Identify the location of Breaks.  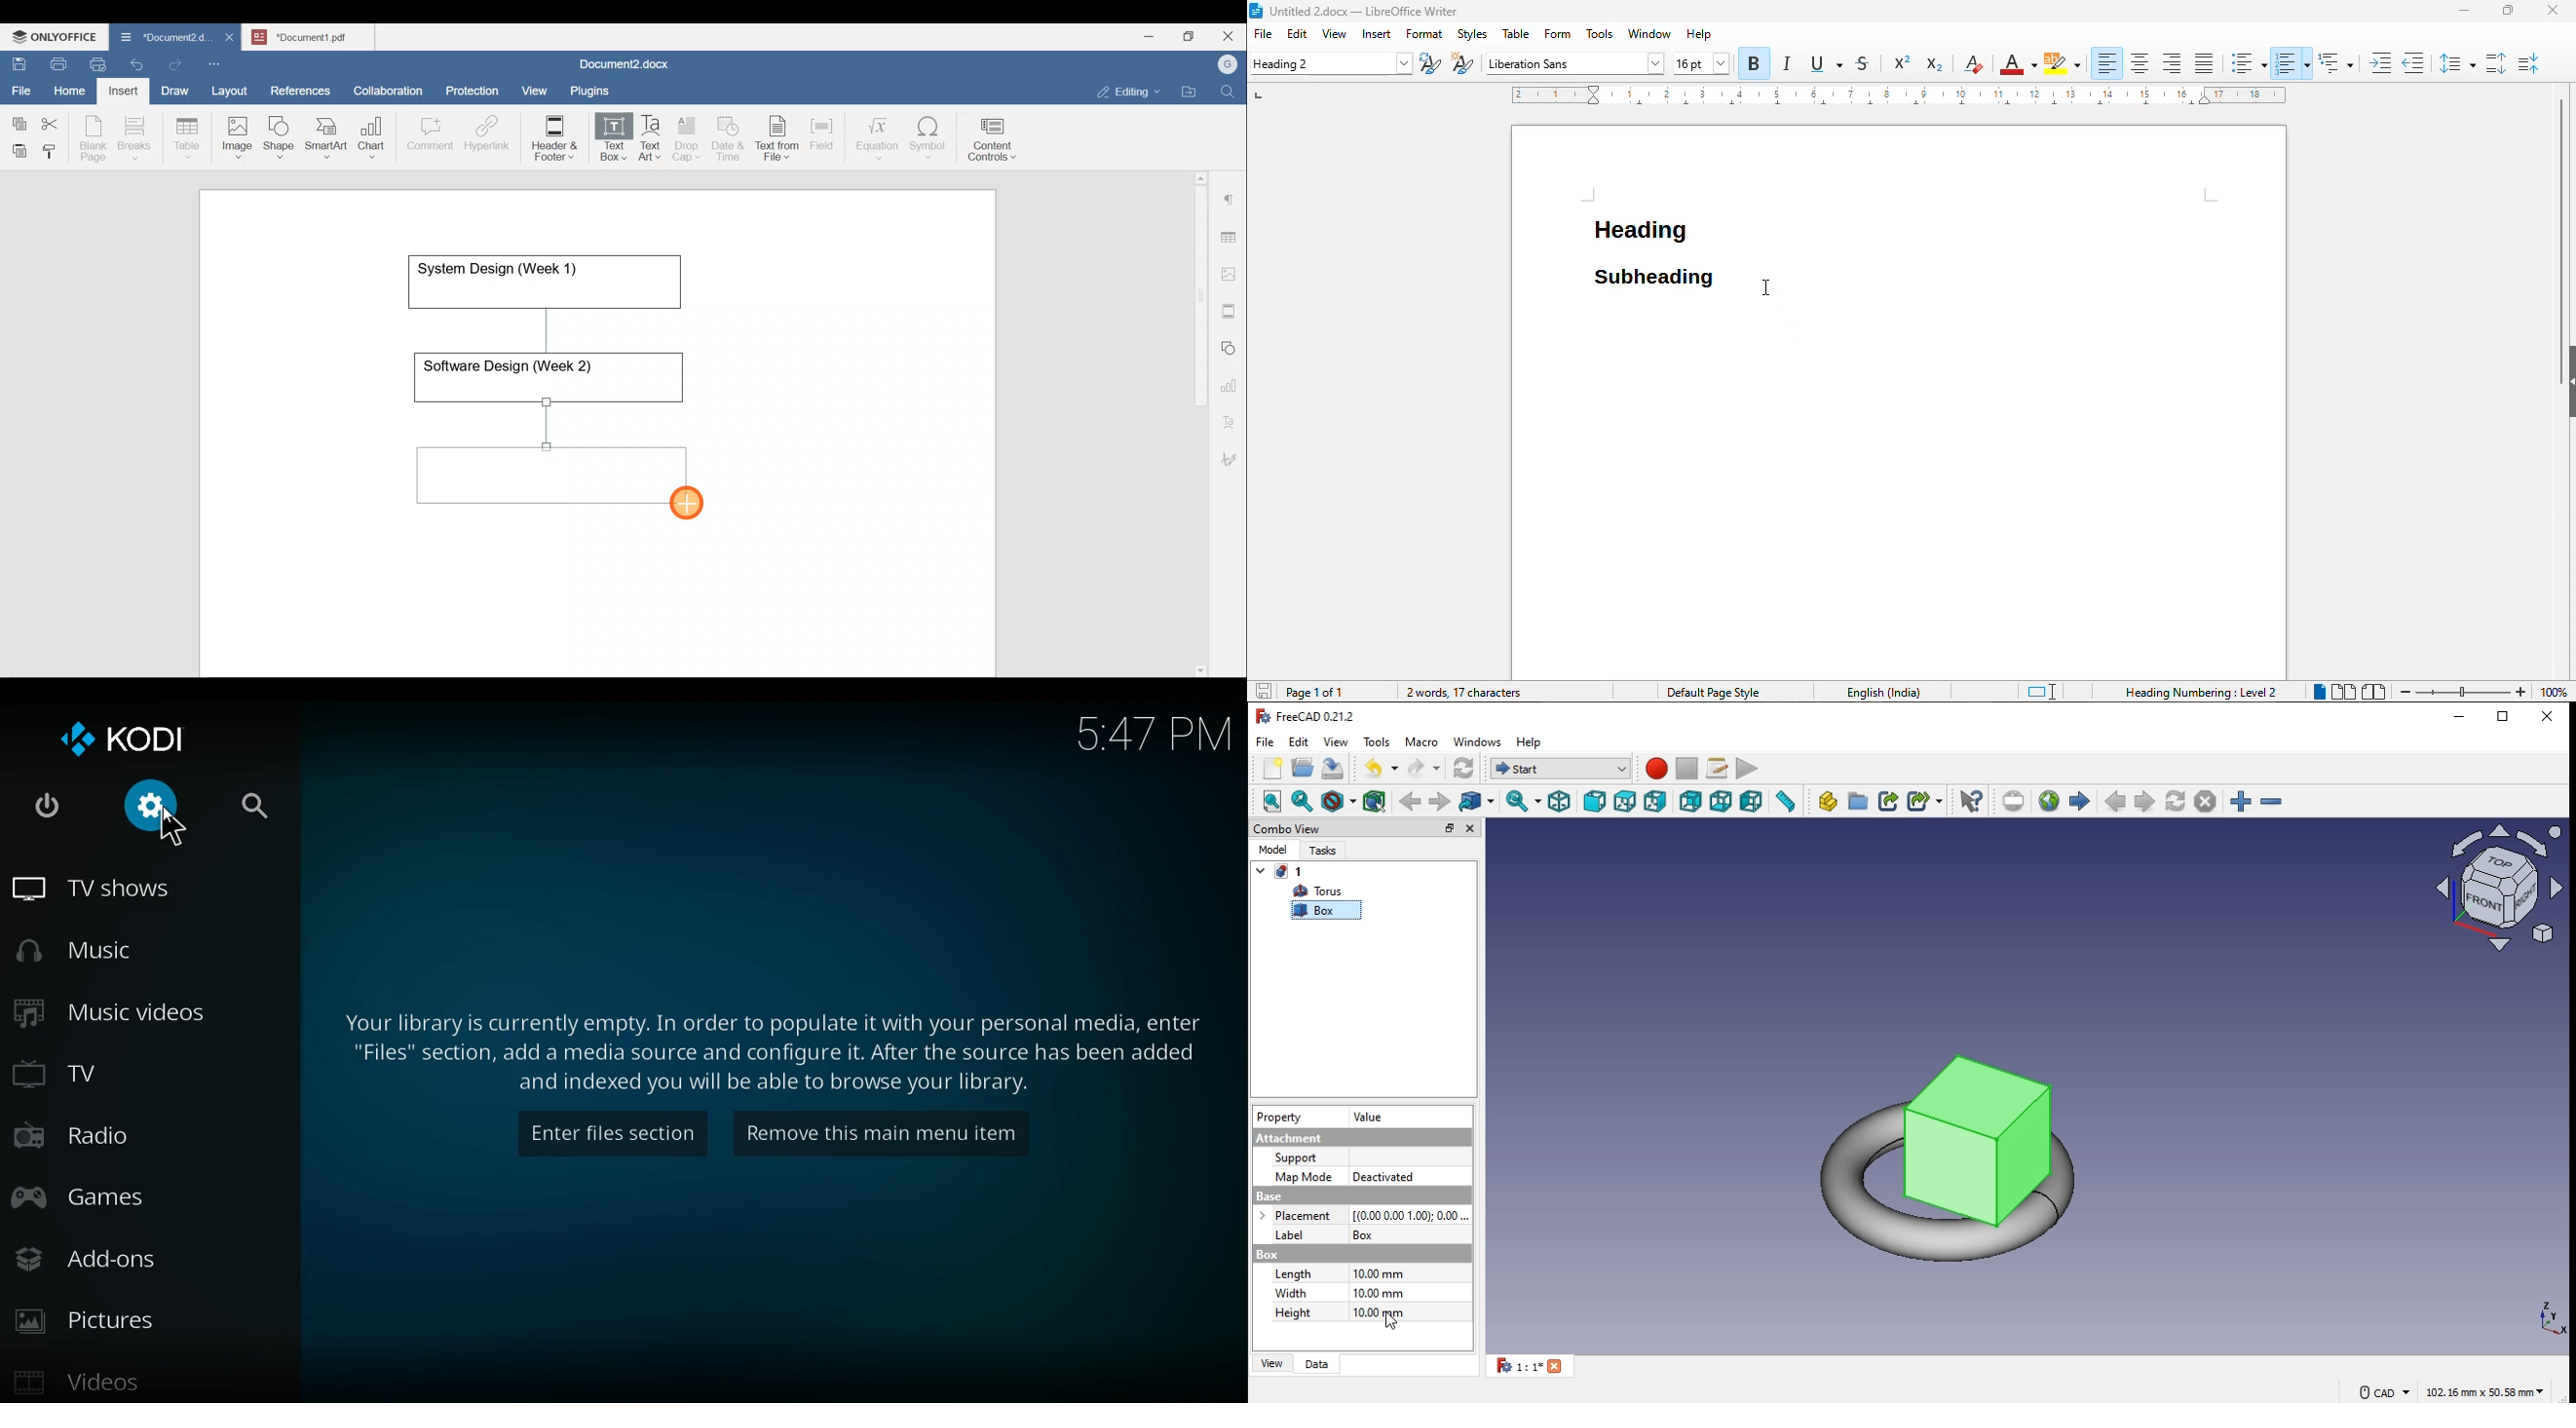
(134, 139).